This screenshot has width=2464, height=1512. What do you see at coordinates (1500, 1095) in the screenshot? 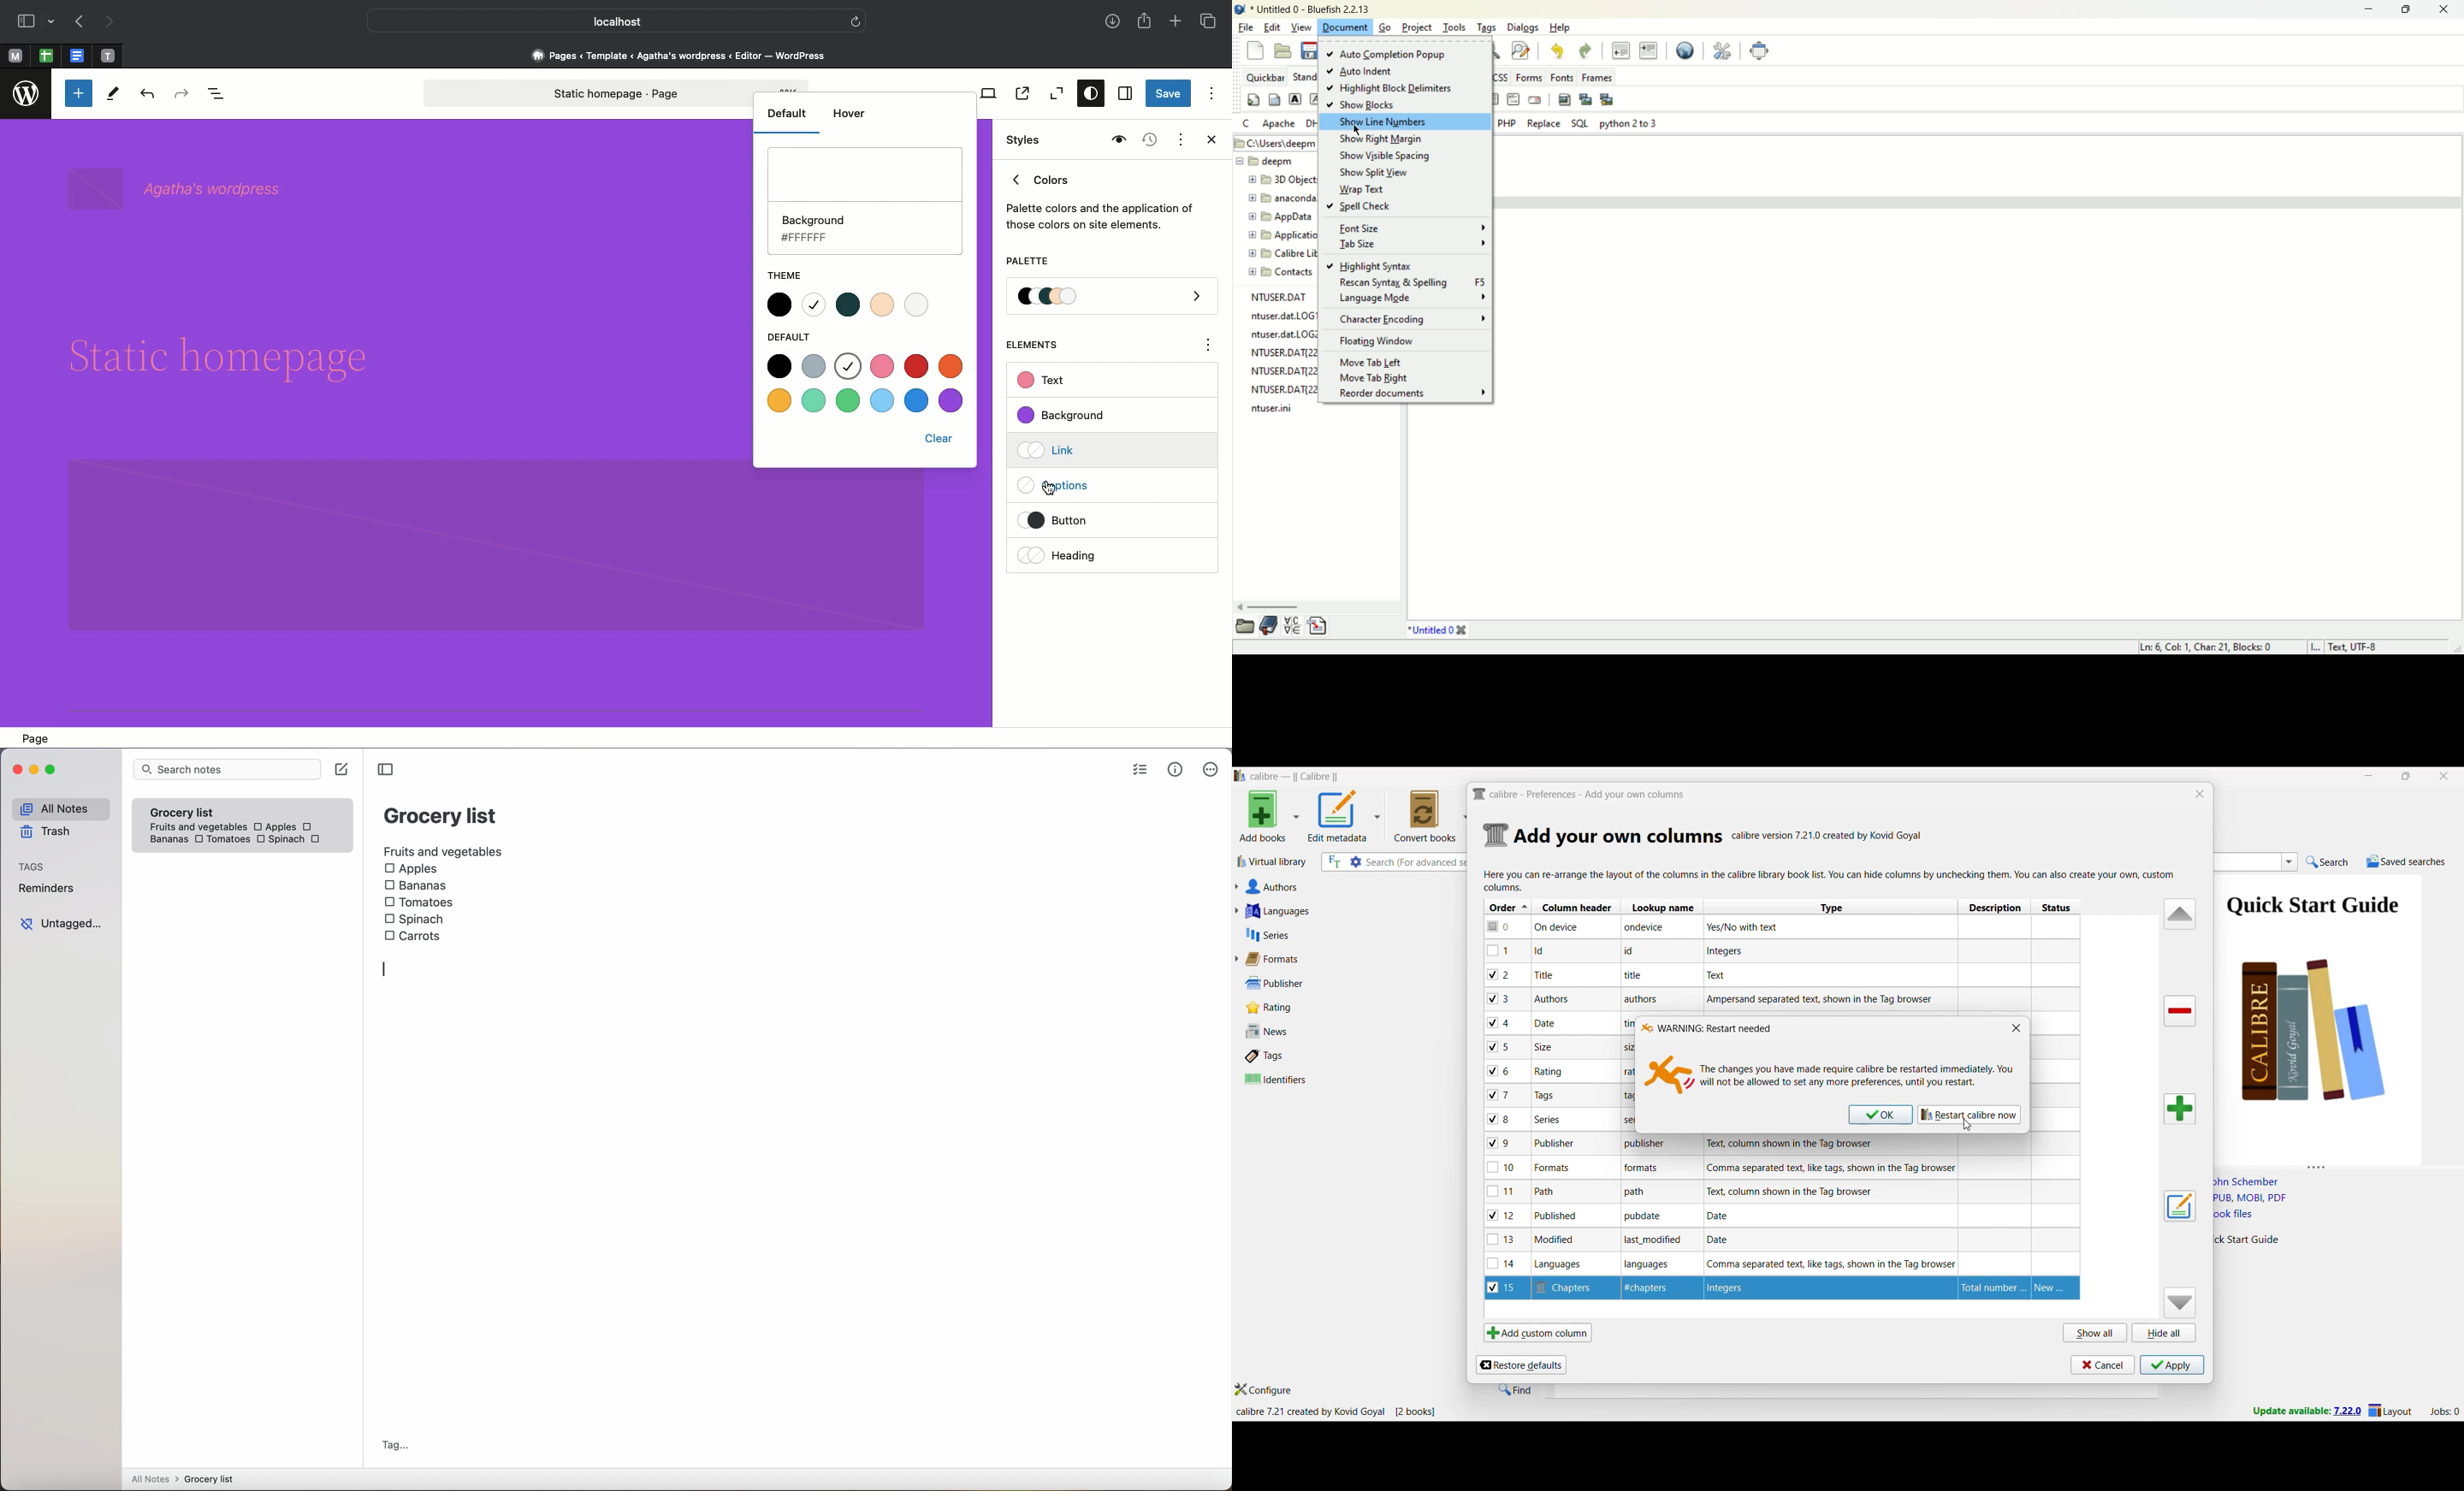
I see `checkbox - 7` at bounding box center [1500, 1095].